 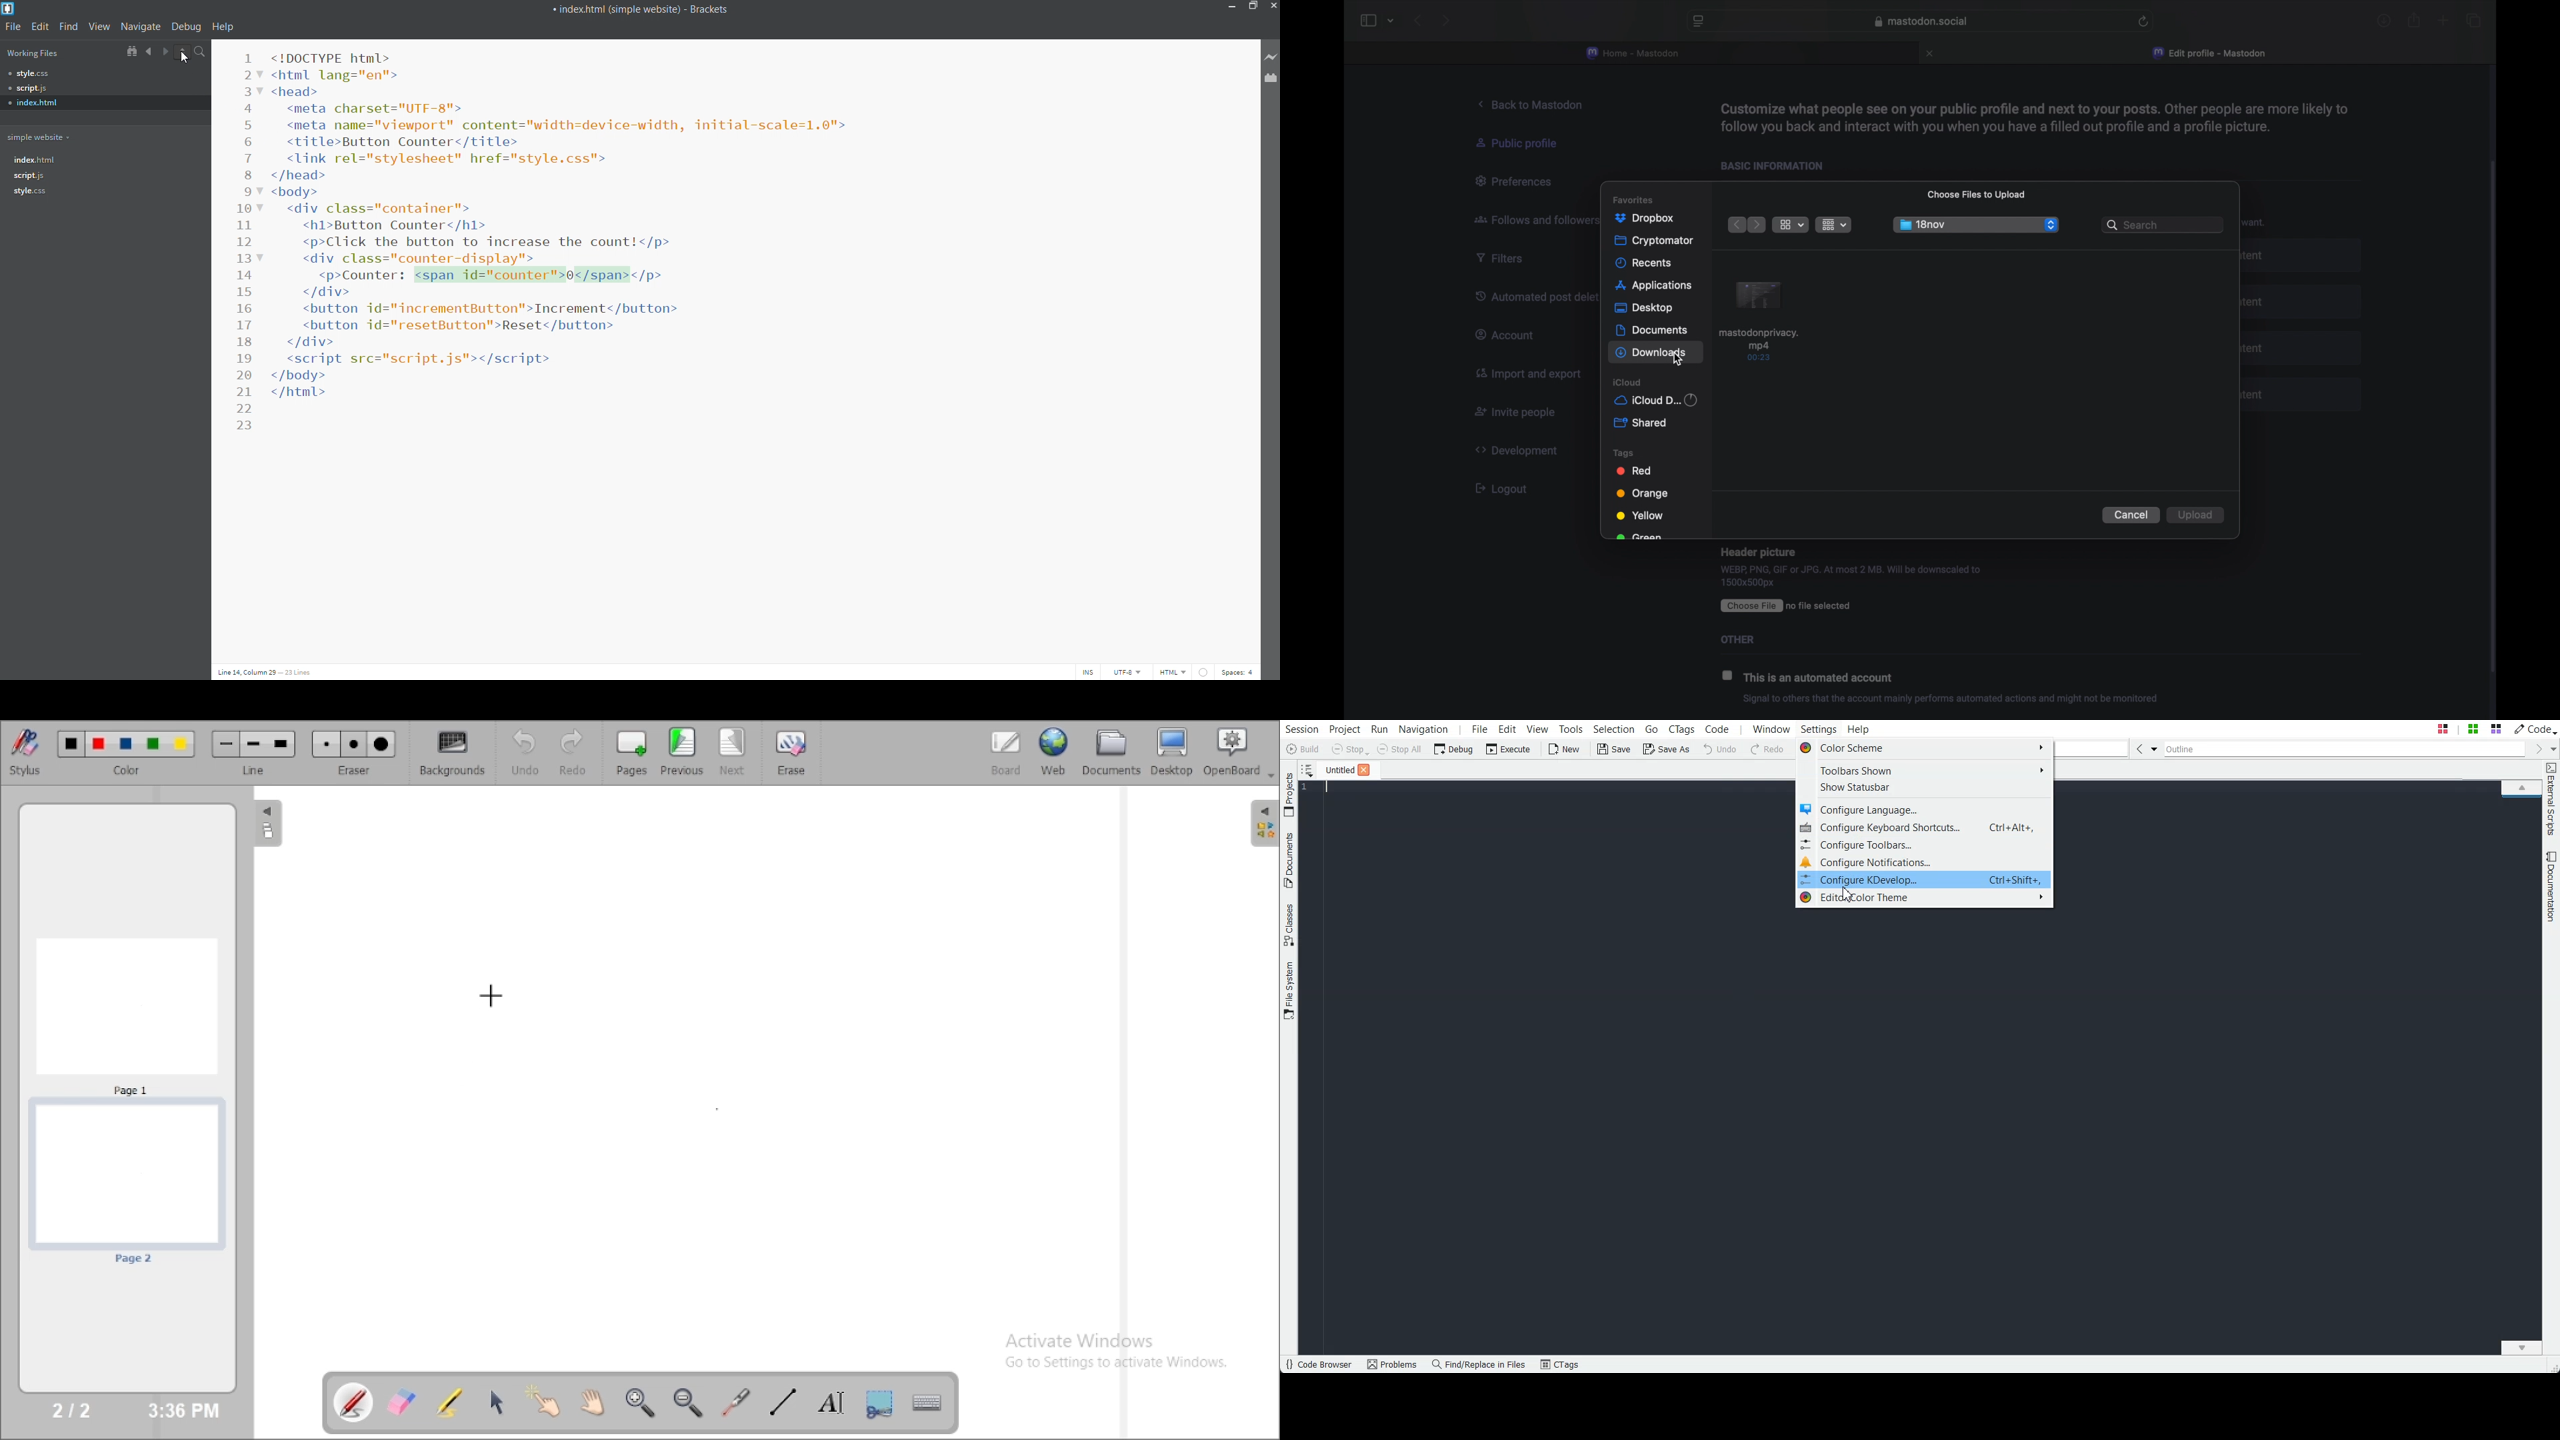 I want to click on cursor, so click(x=187, y=59).